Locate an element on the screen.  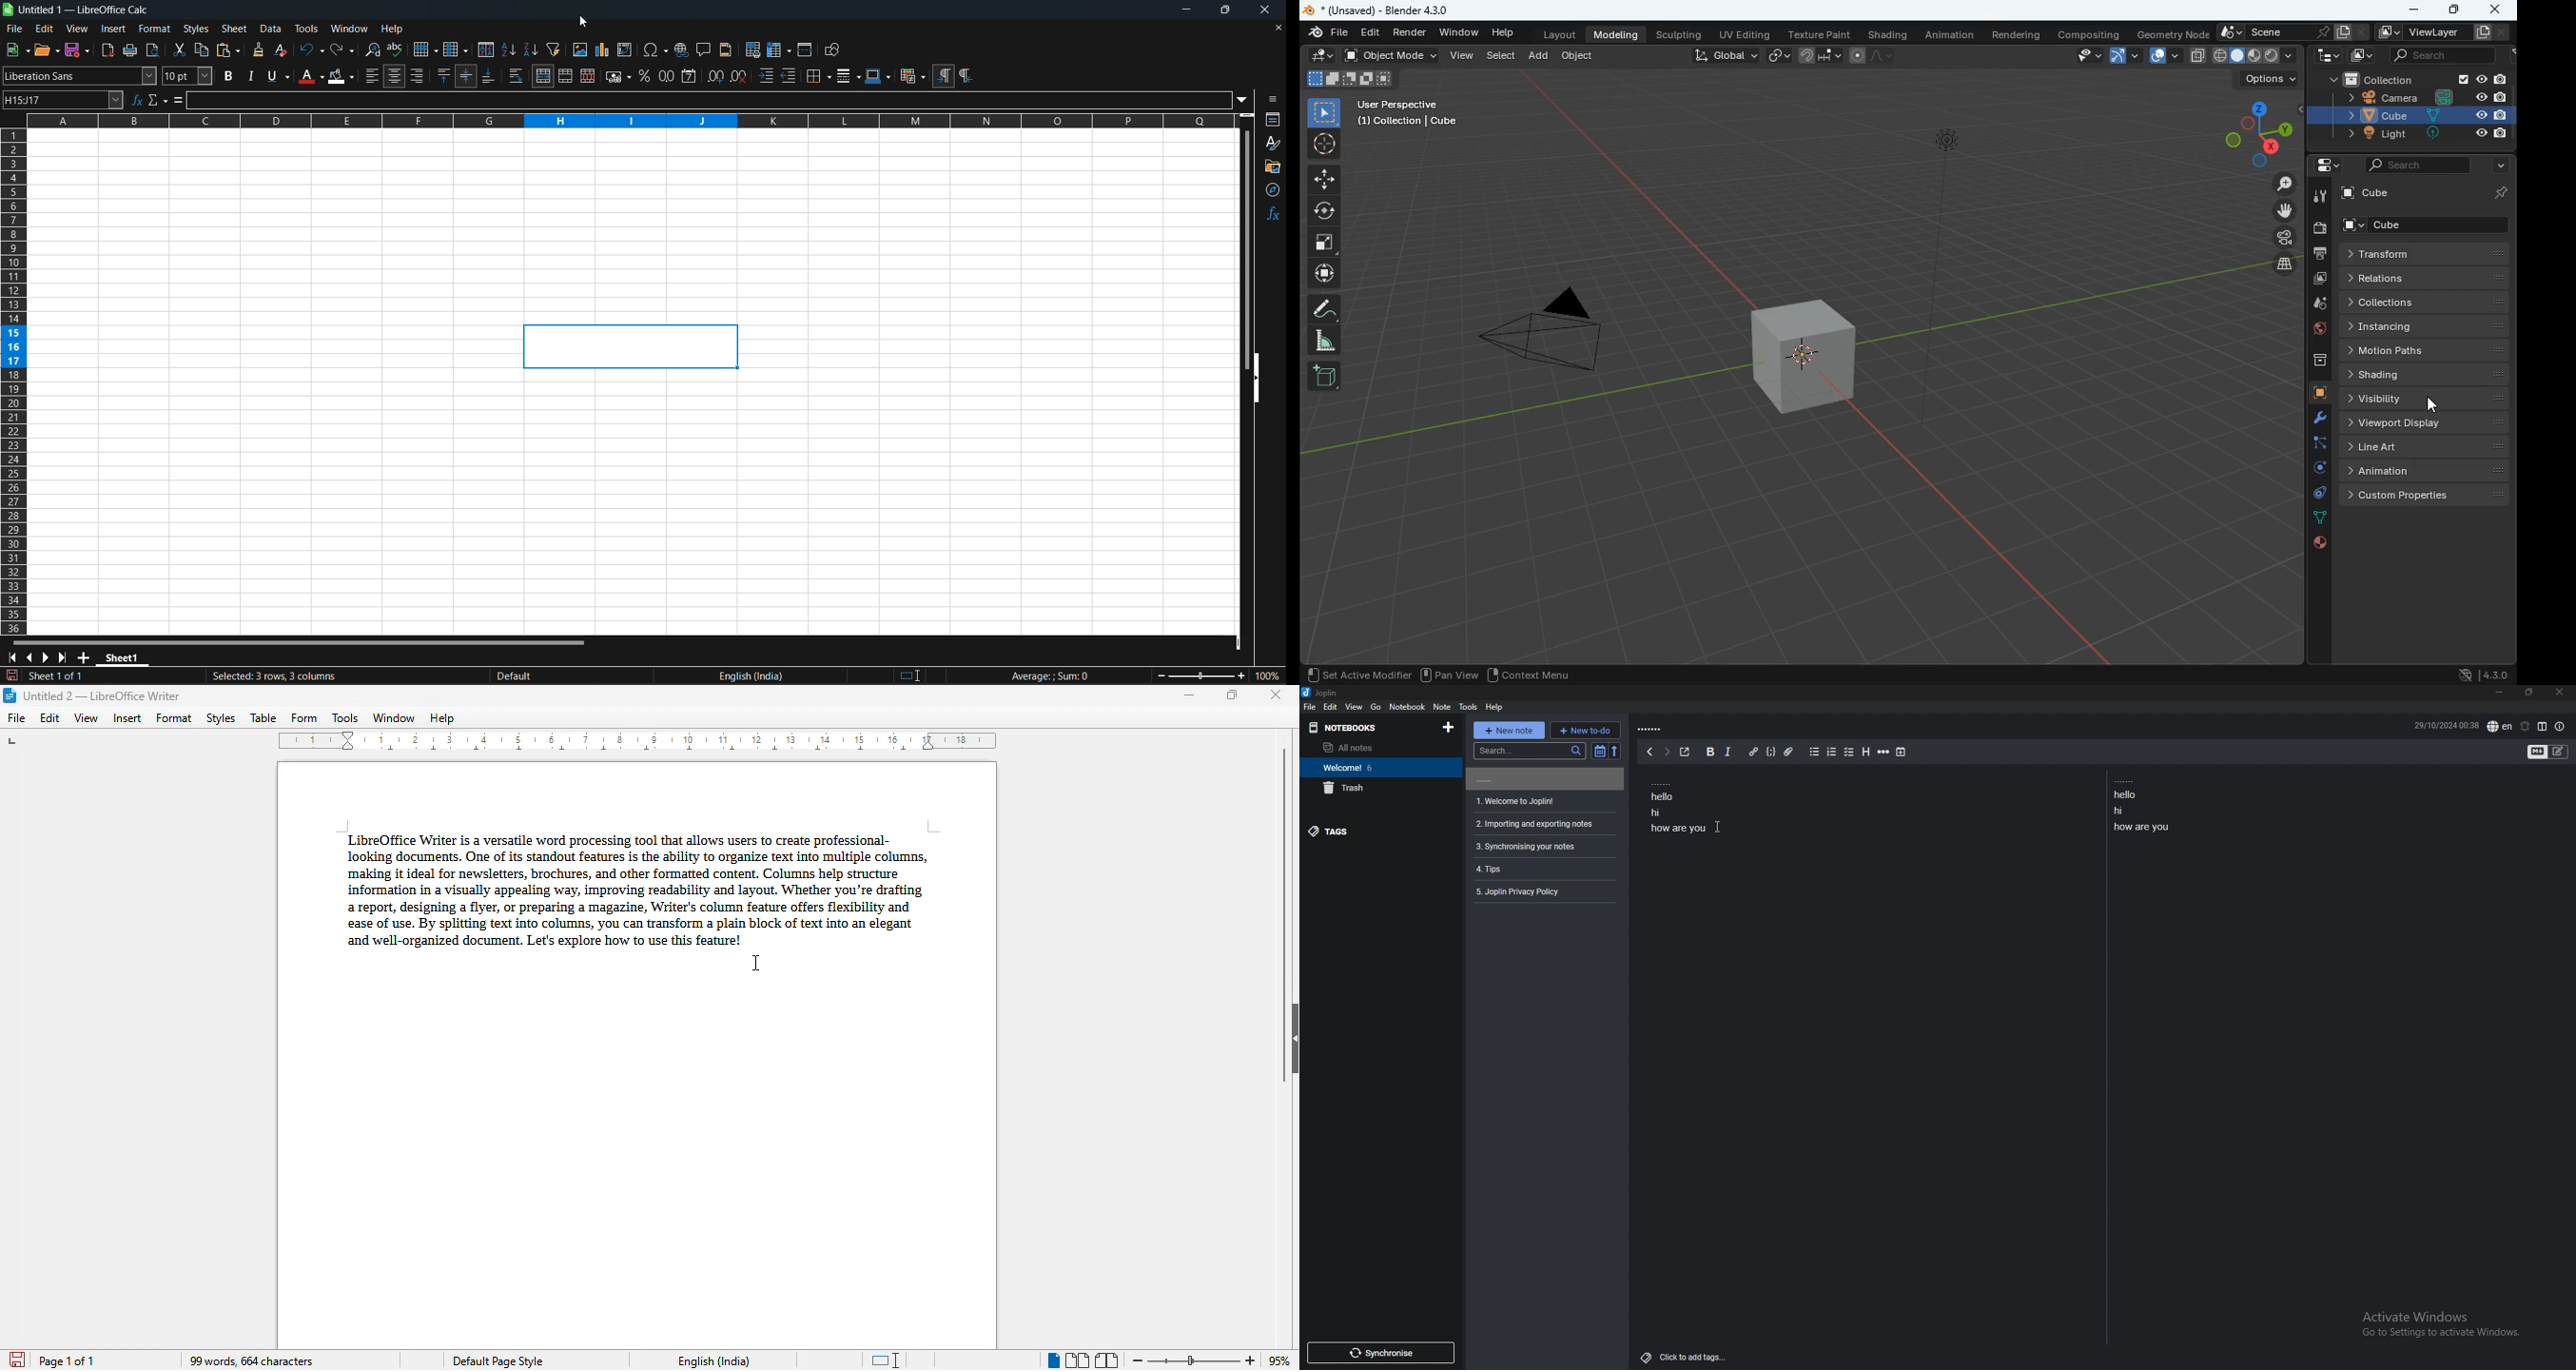
tags is located at coordinates (1376, 832).